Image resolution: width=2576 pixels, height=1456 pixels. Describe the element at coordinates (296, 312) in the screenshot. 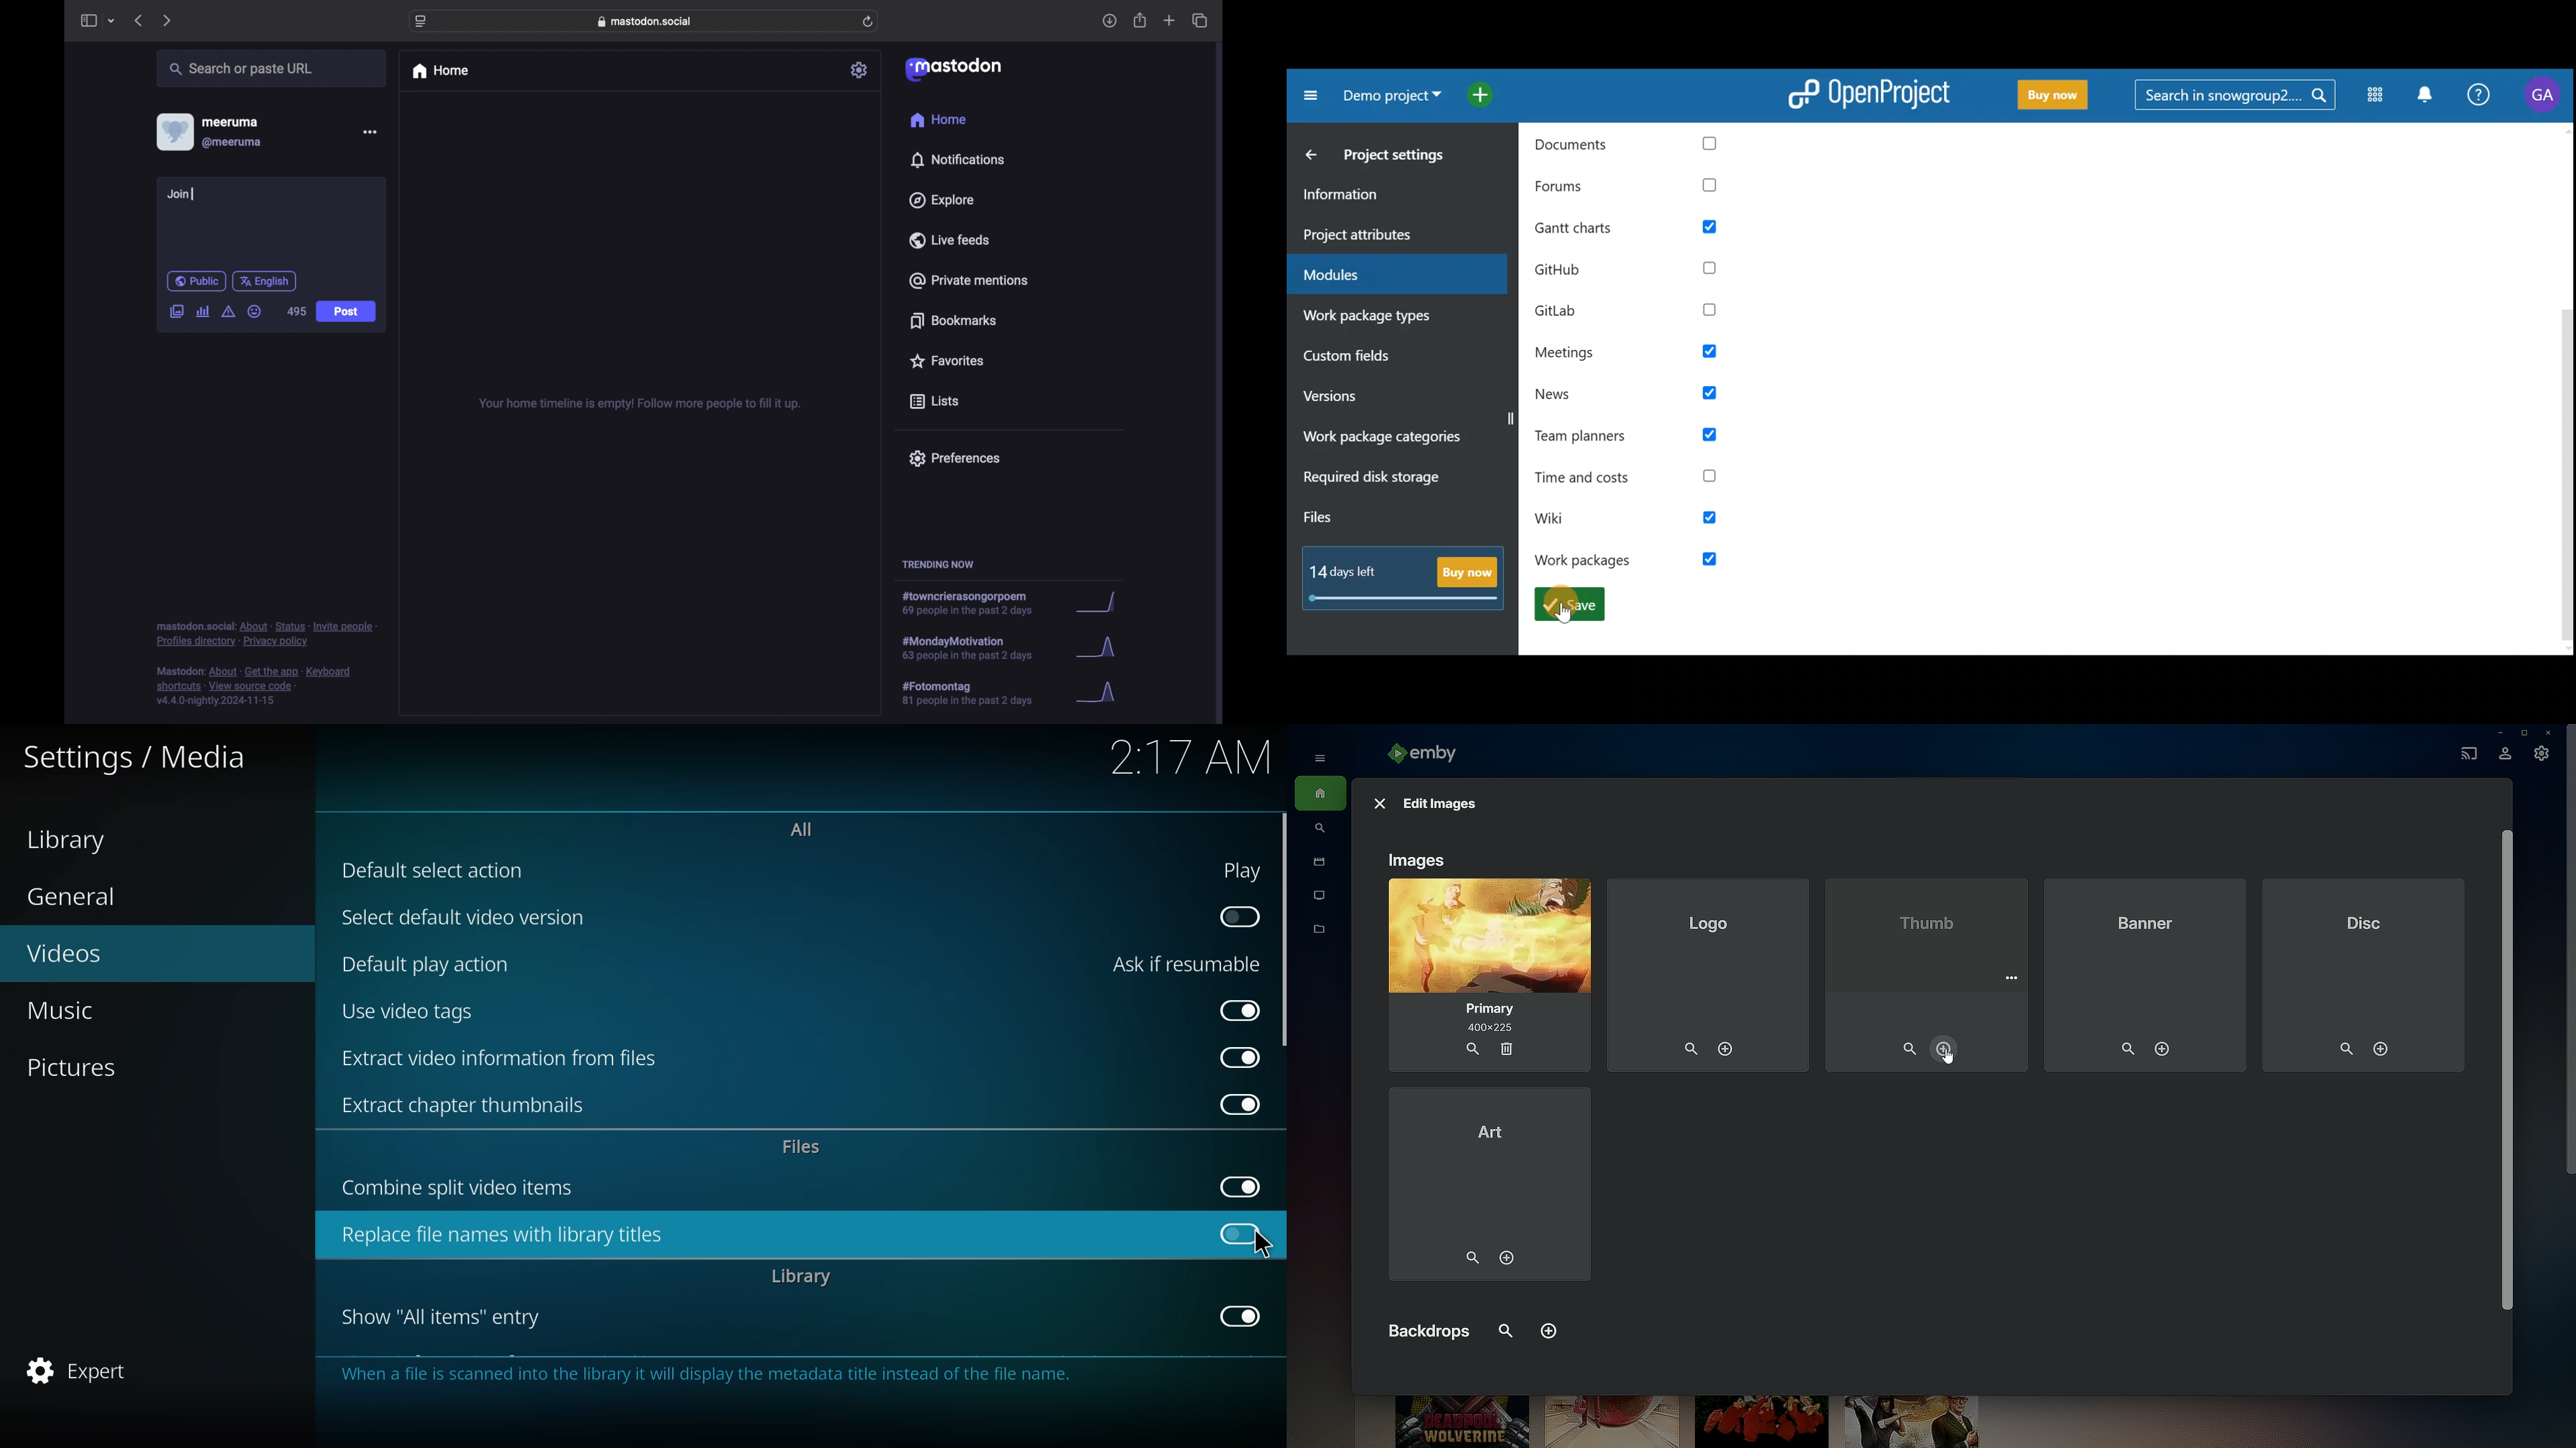

I see `495` at that location.